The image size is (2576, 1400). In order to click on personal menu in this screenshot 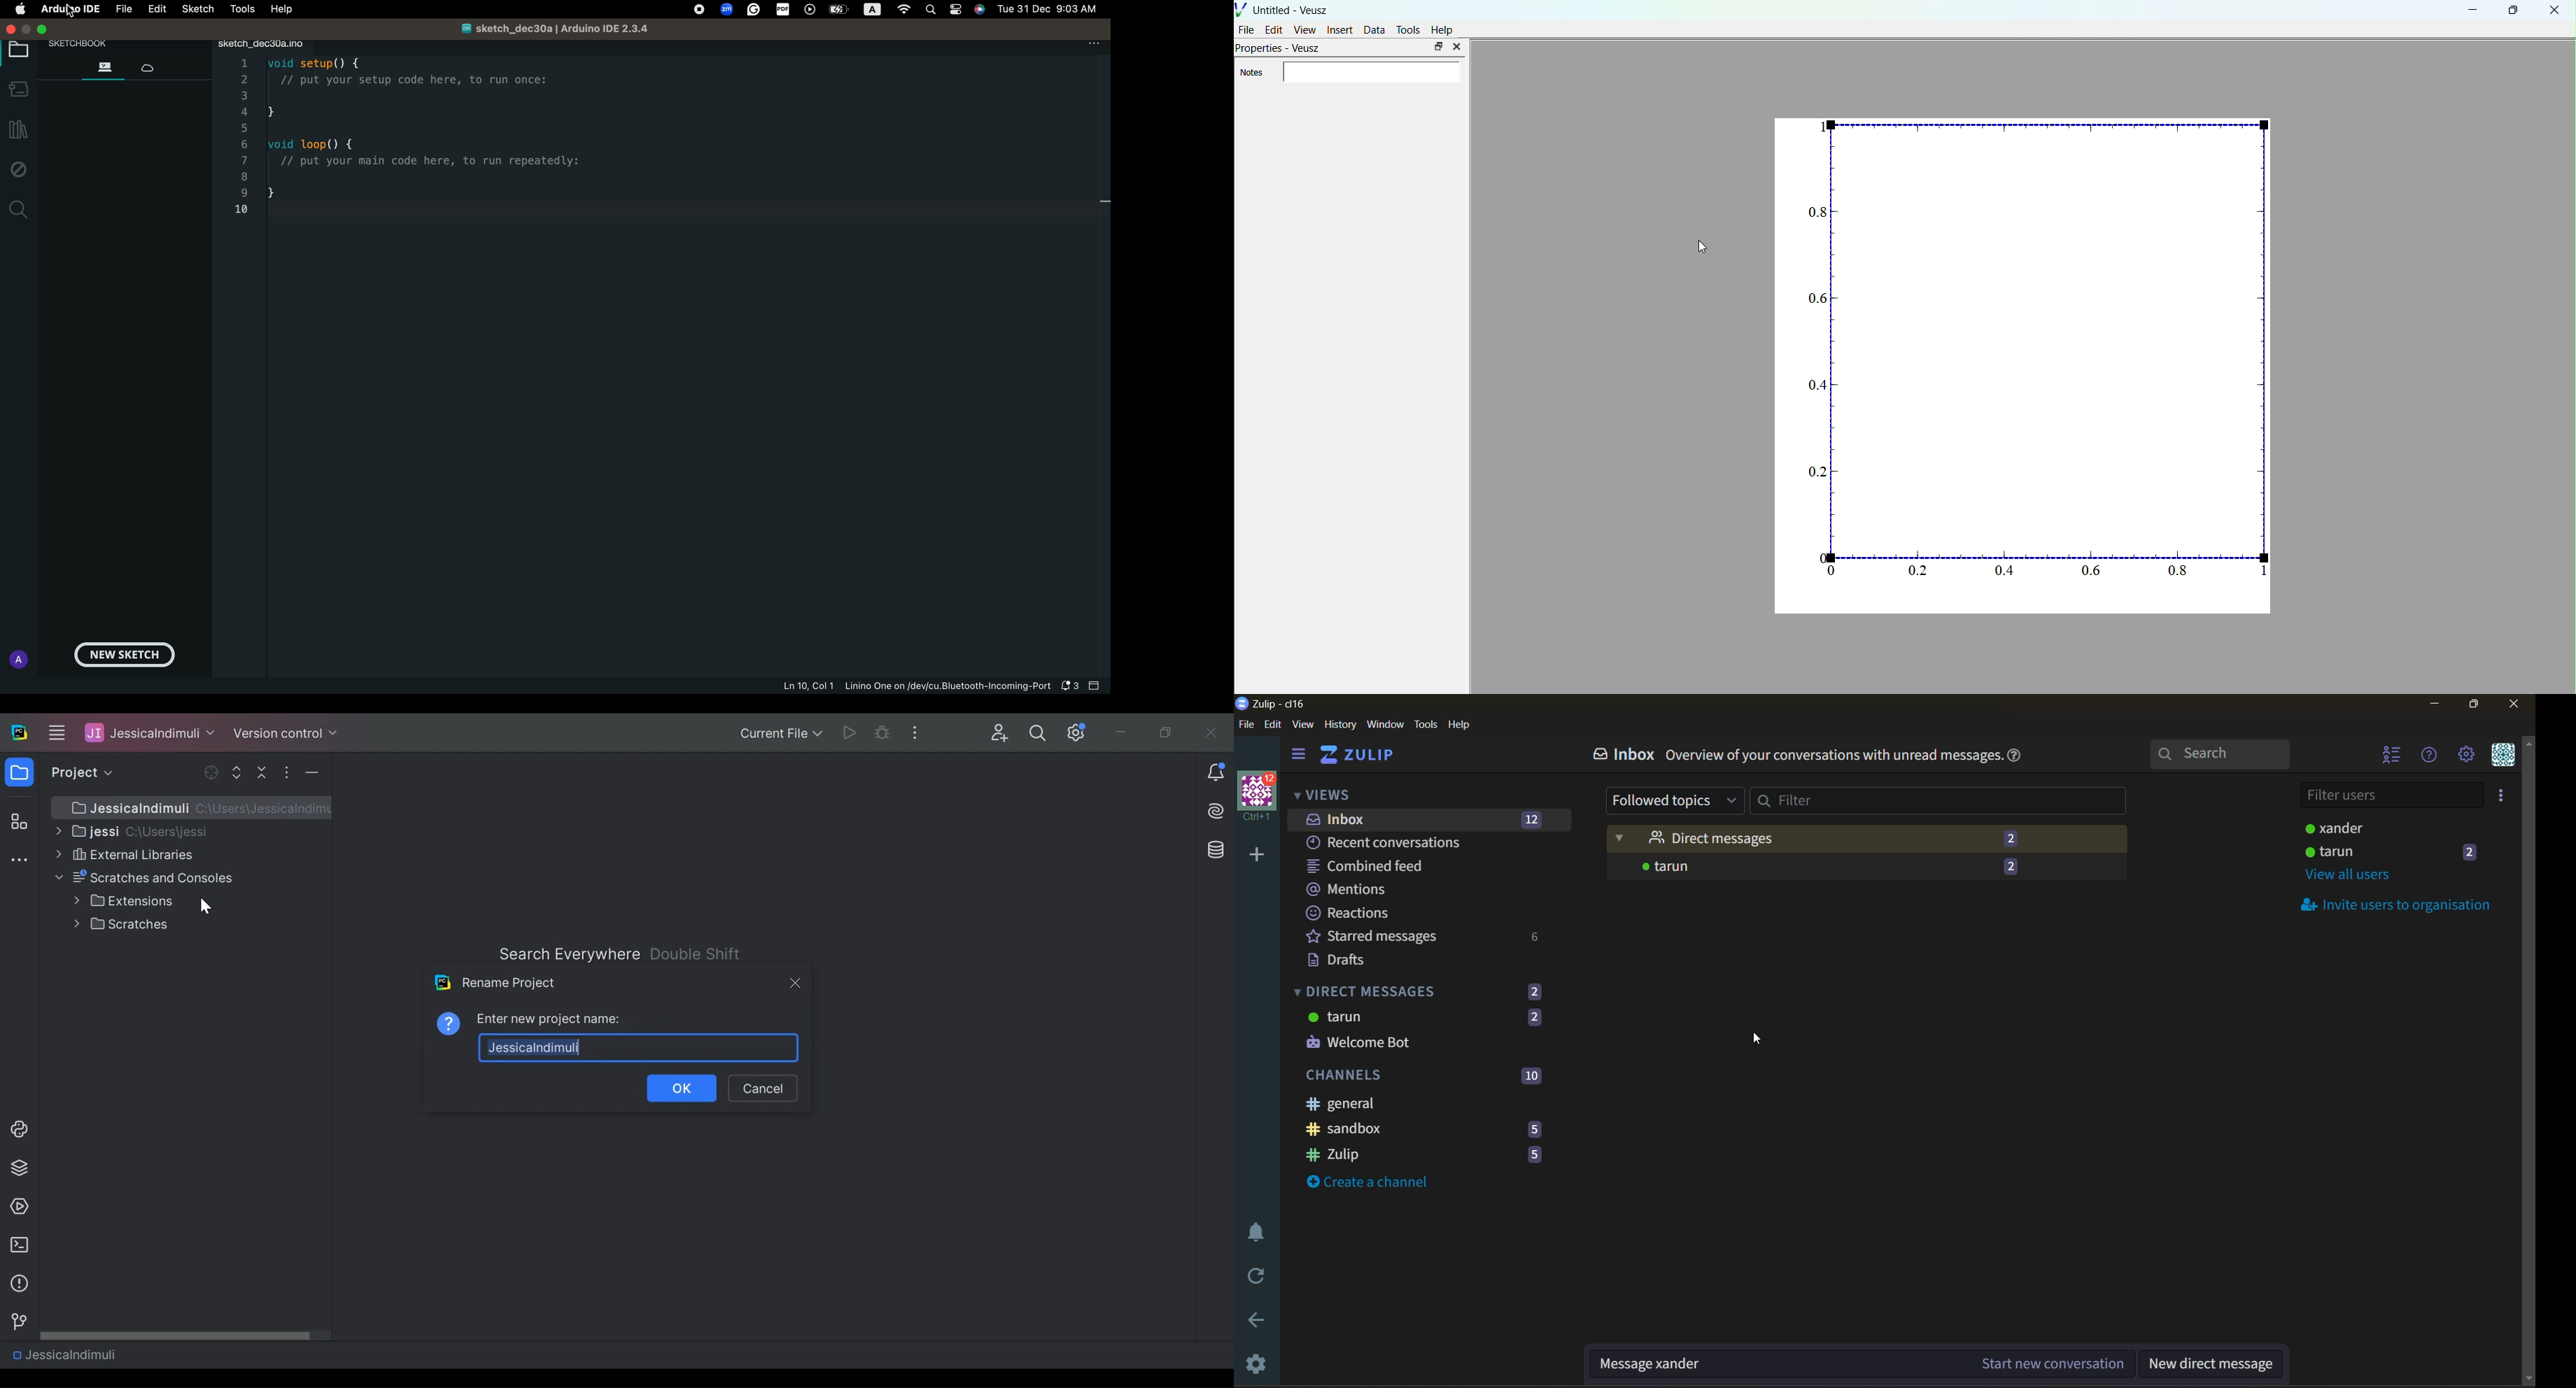, I will do `click(2502, 757)`.